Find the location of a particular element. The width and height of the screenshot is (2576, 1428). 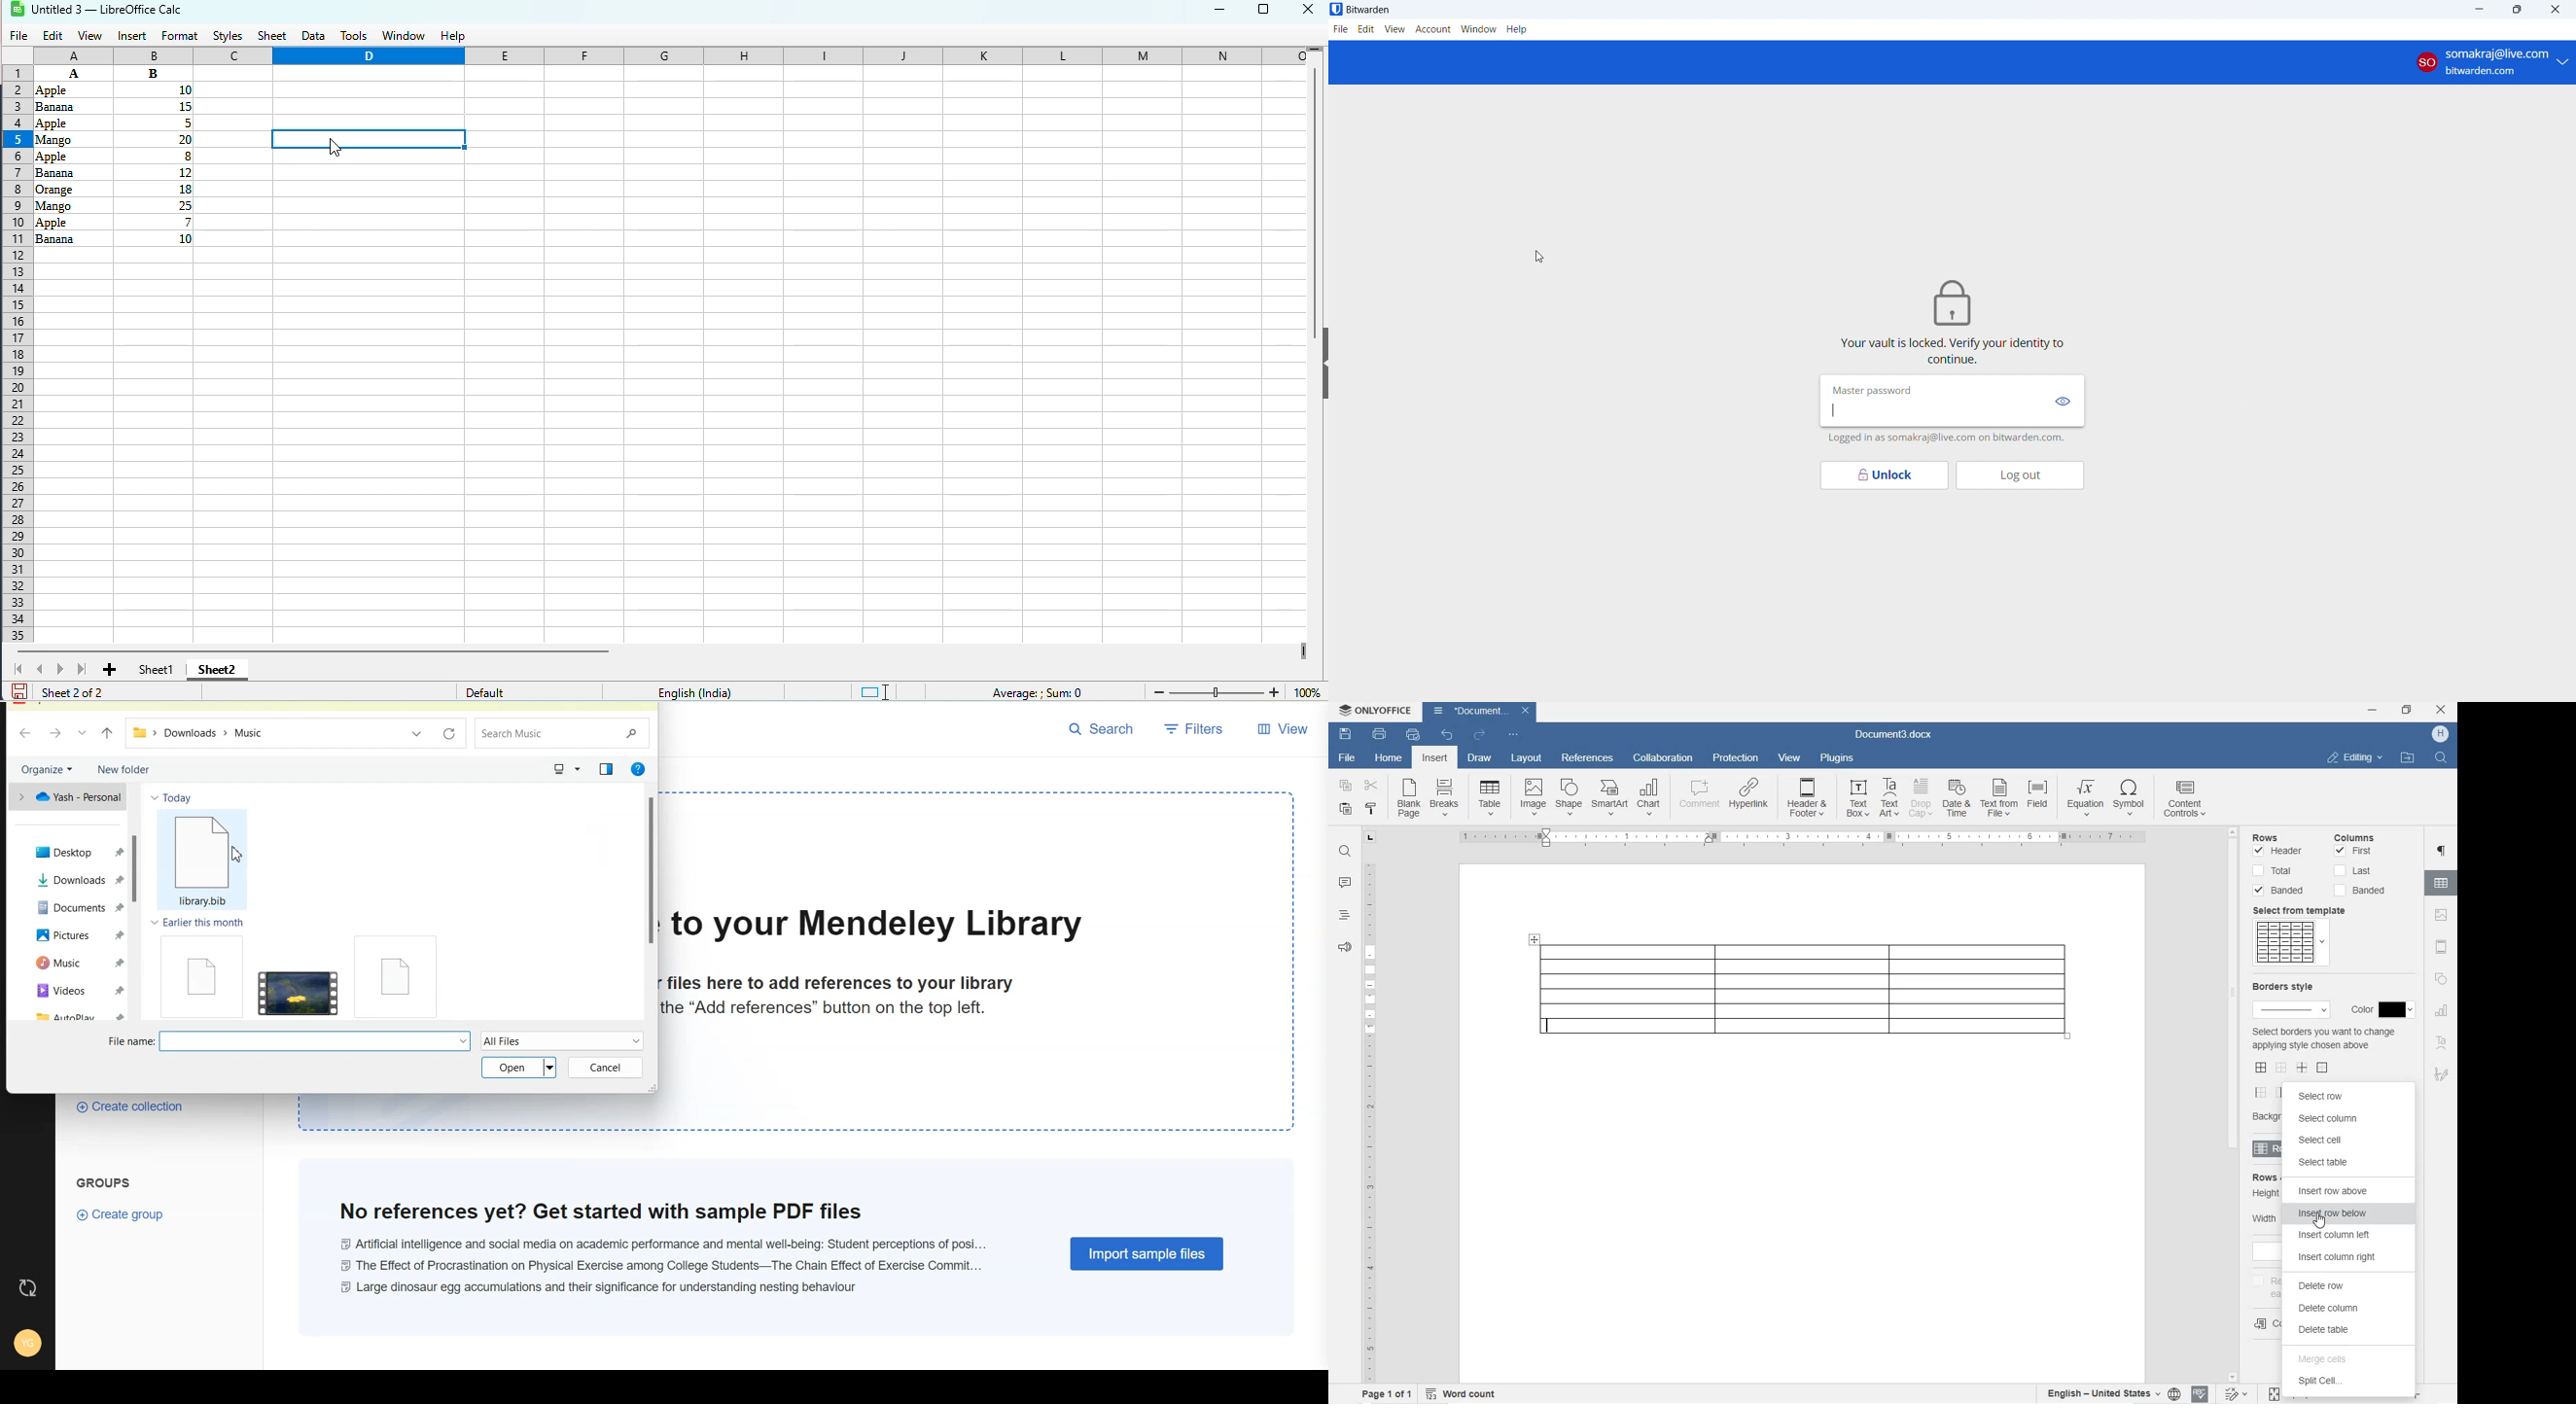

delete table is located at coordinates (2326, 1331).